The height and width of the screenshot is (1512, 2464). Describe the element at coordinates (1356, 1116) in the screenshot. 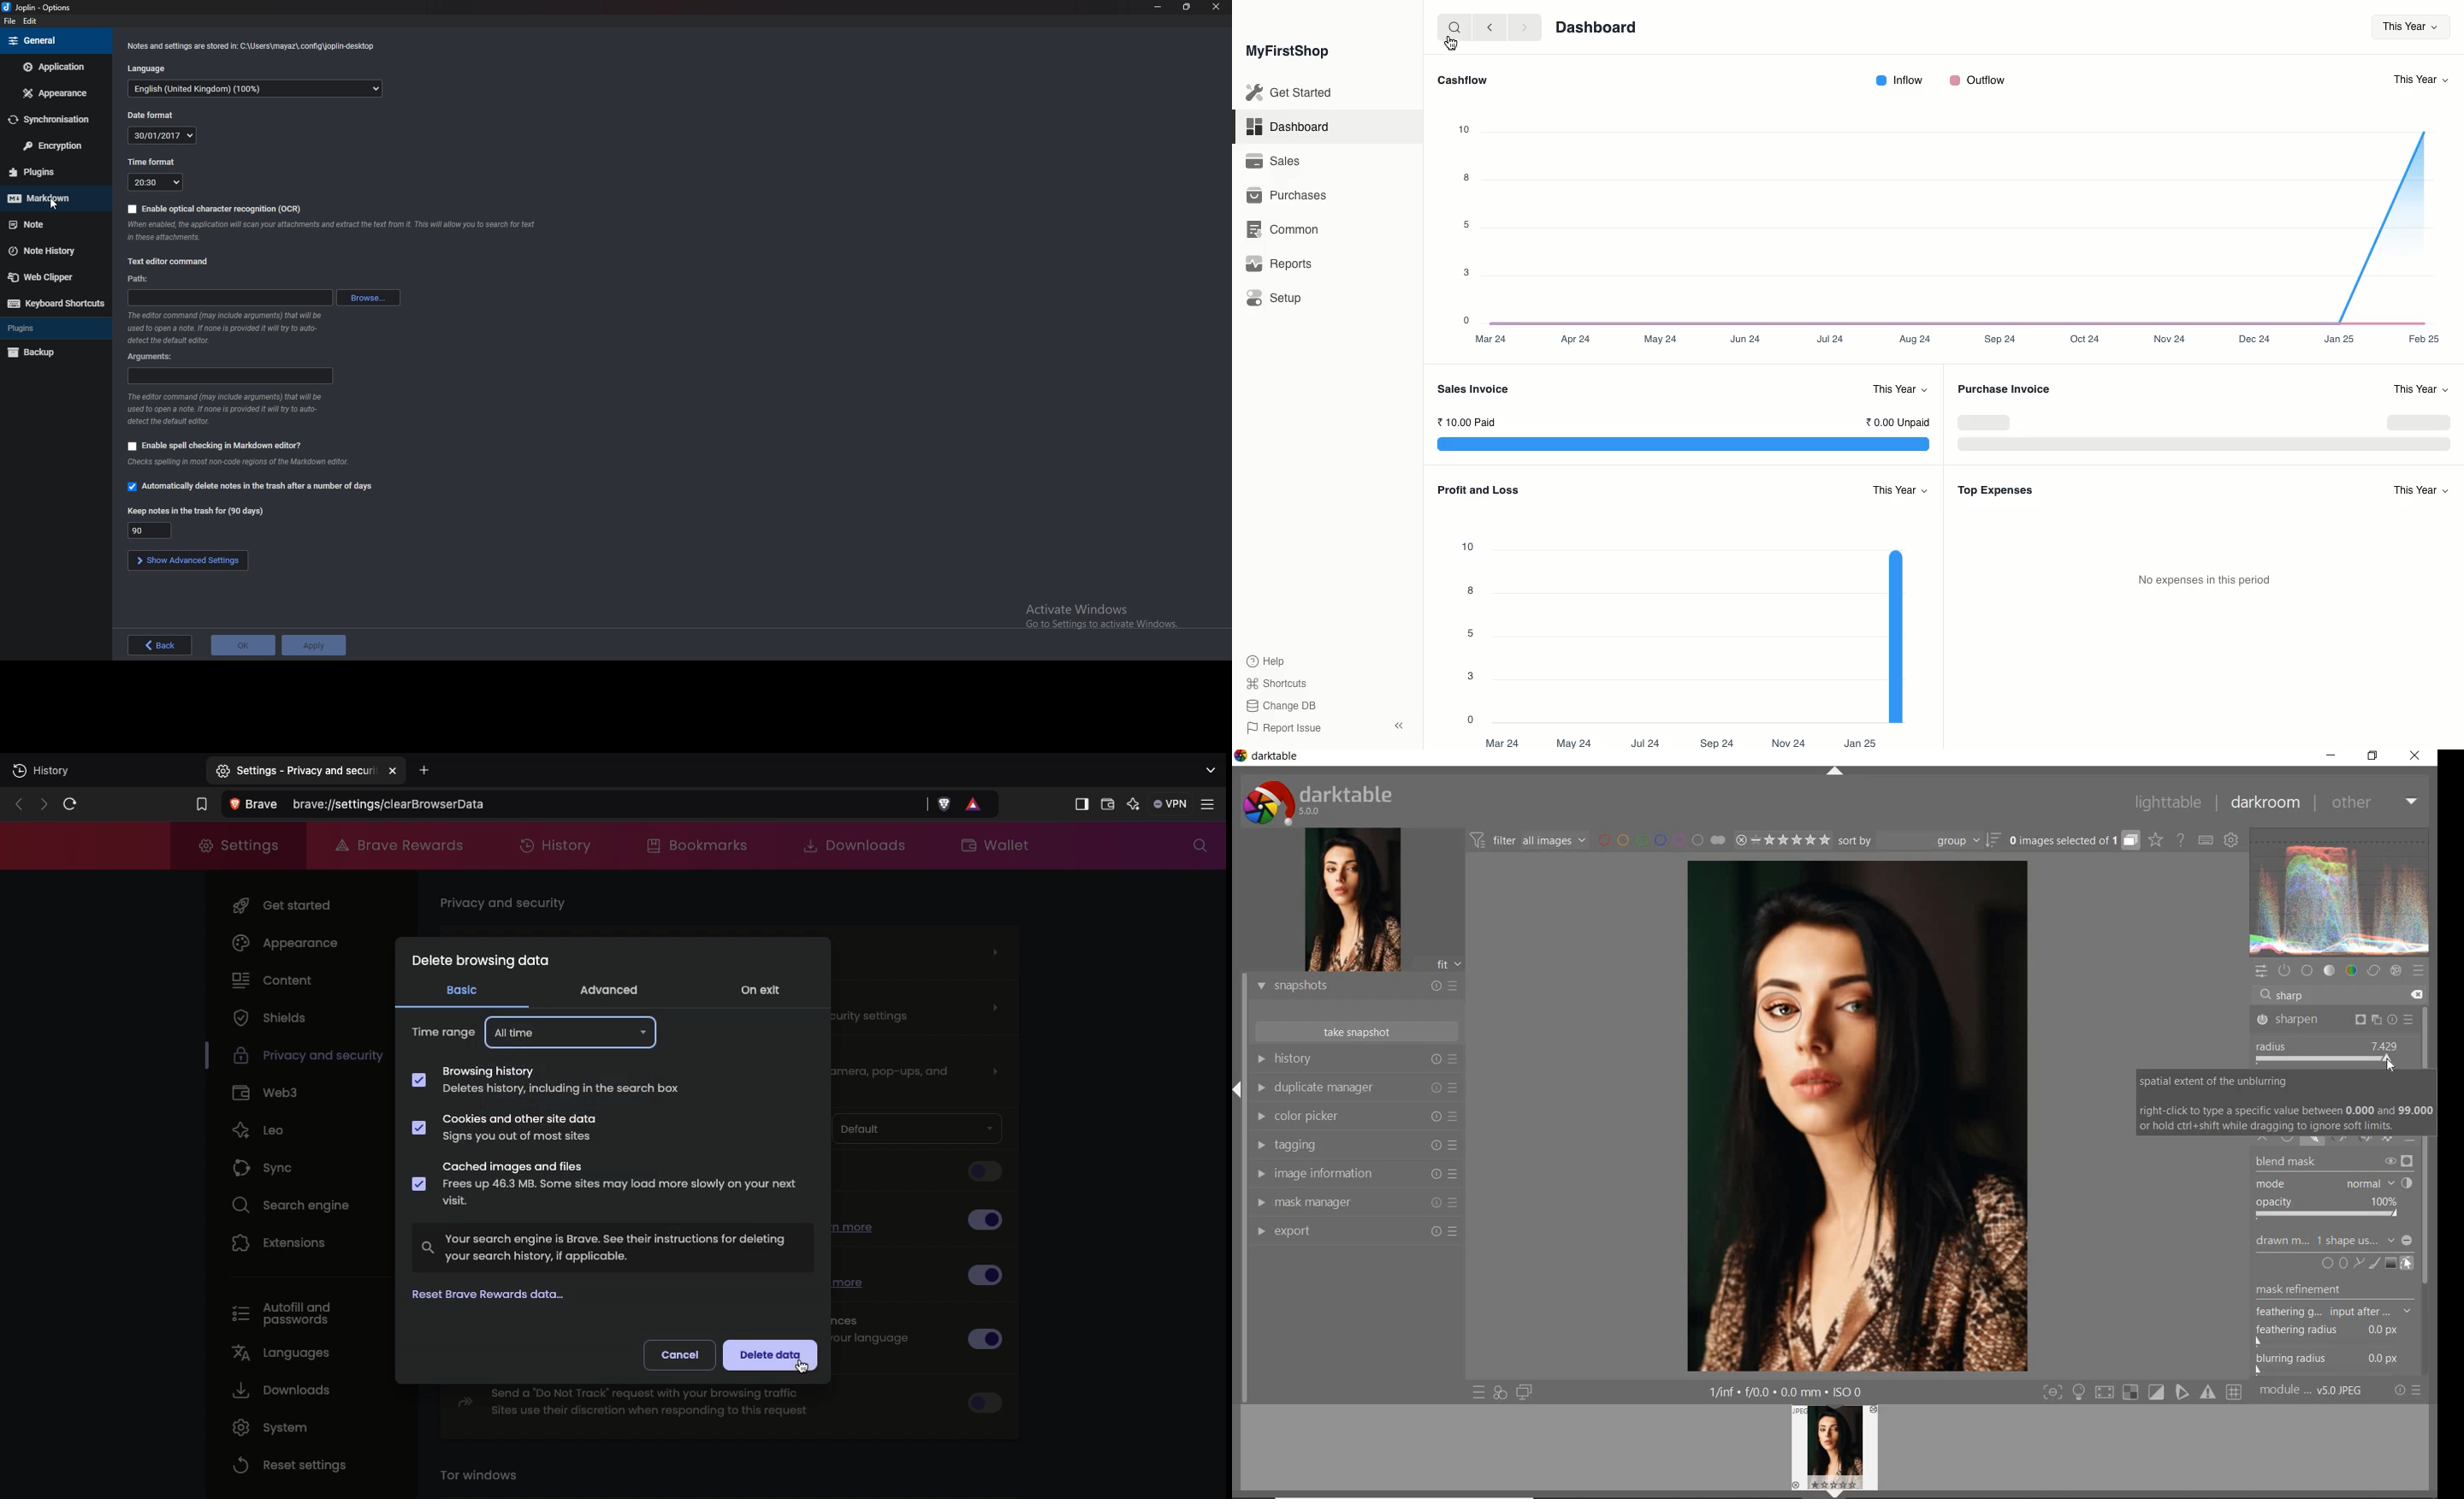

I see `color picker` at that location.